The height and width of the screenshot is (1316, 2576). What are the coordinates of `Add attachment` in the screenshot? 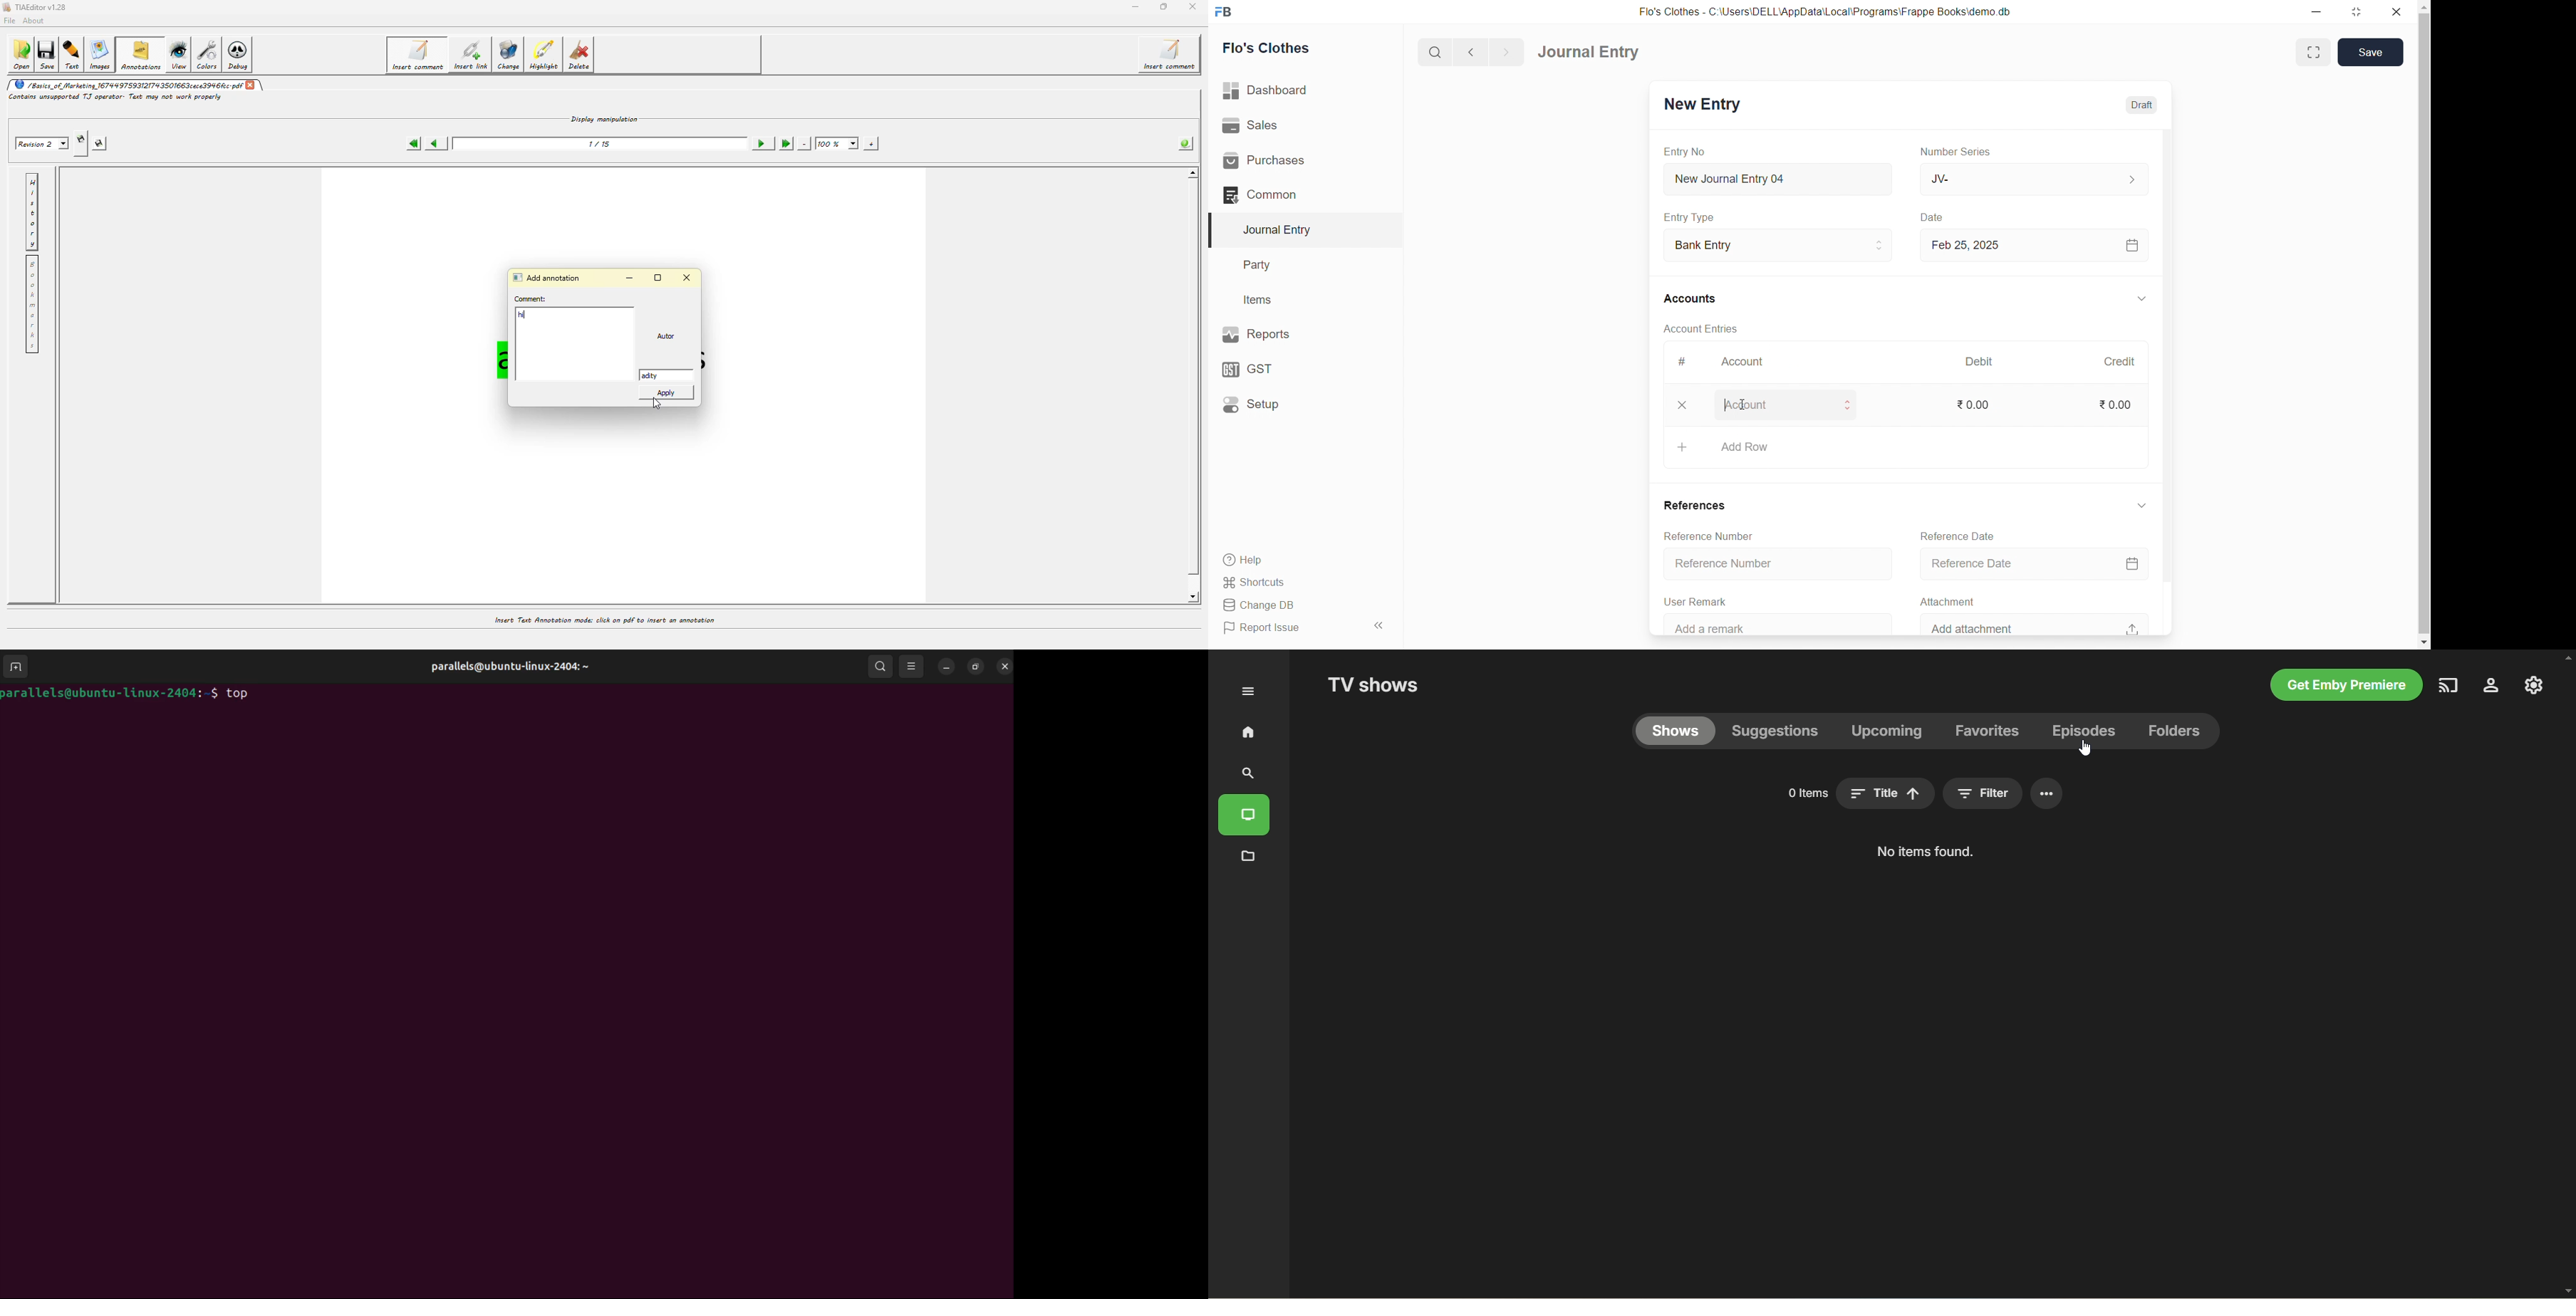 It's located at (2039, 623).